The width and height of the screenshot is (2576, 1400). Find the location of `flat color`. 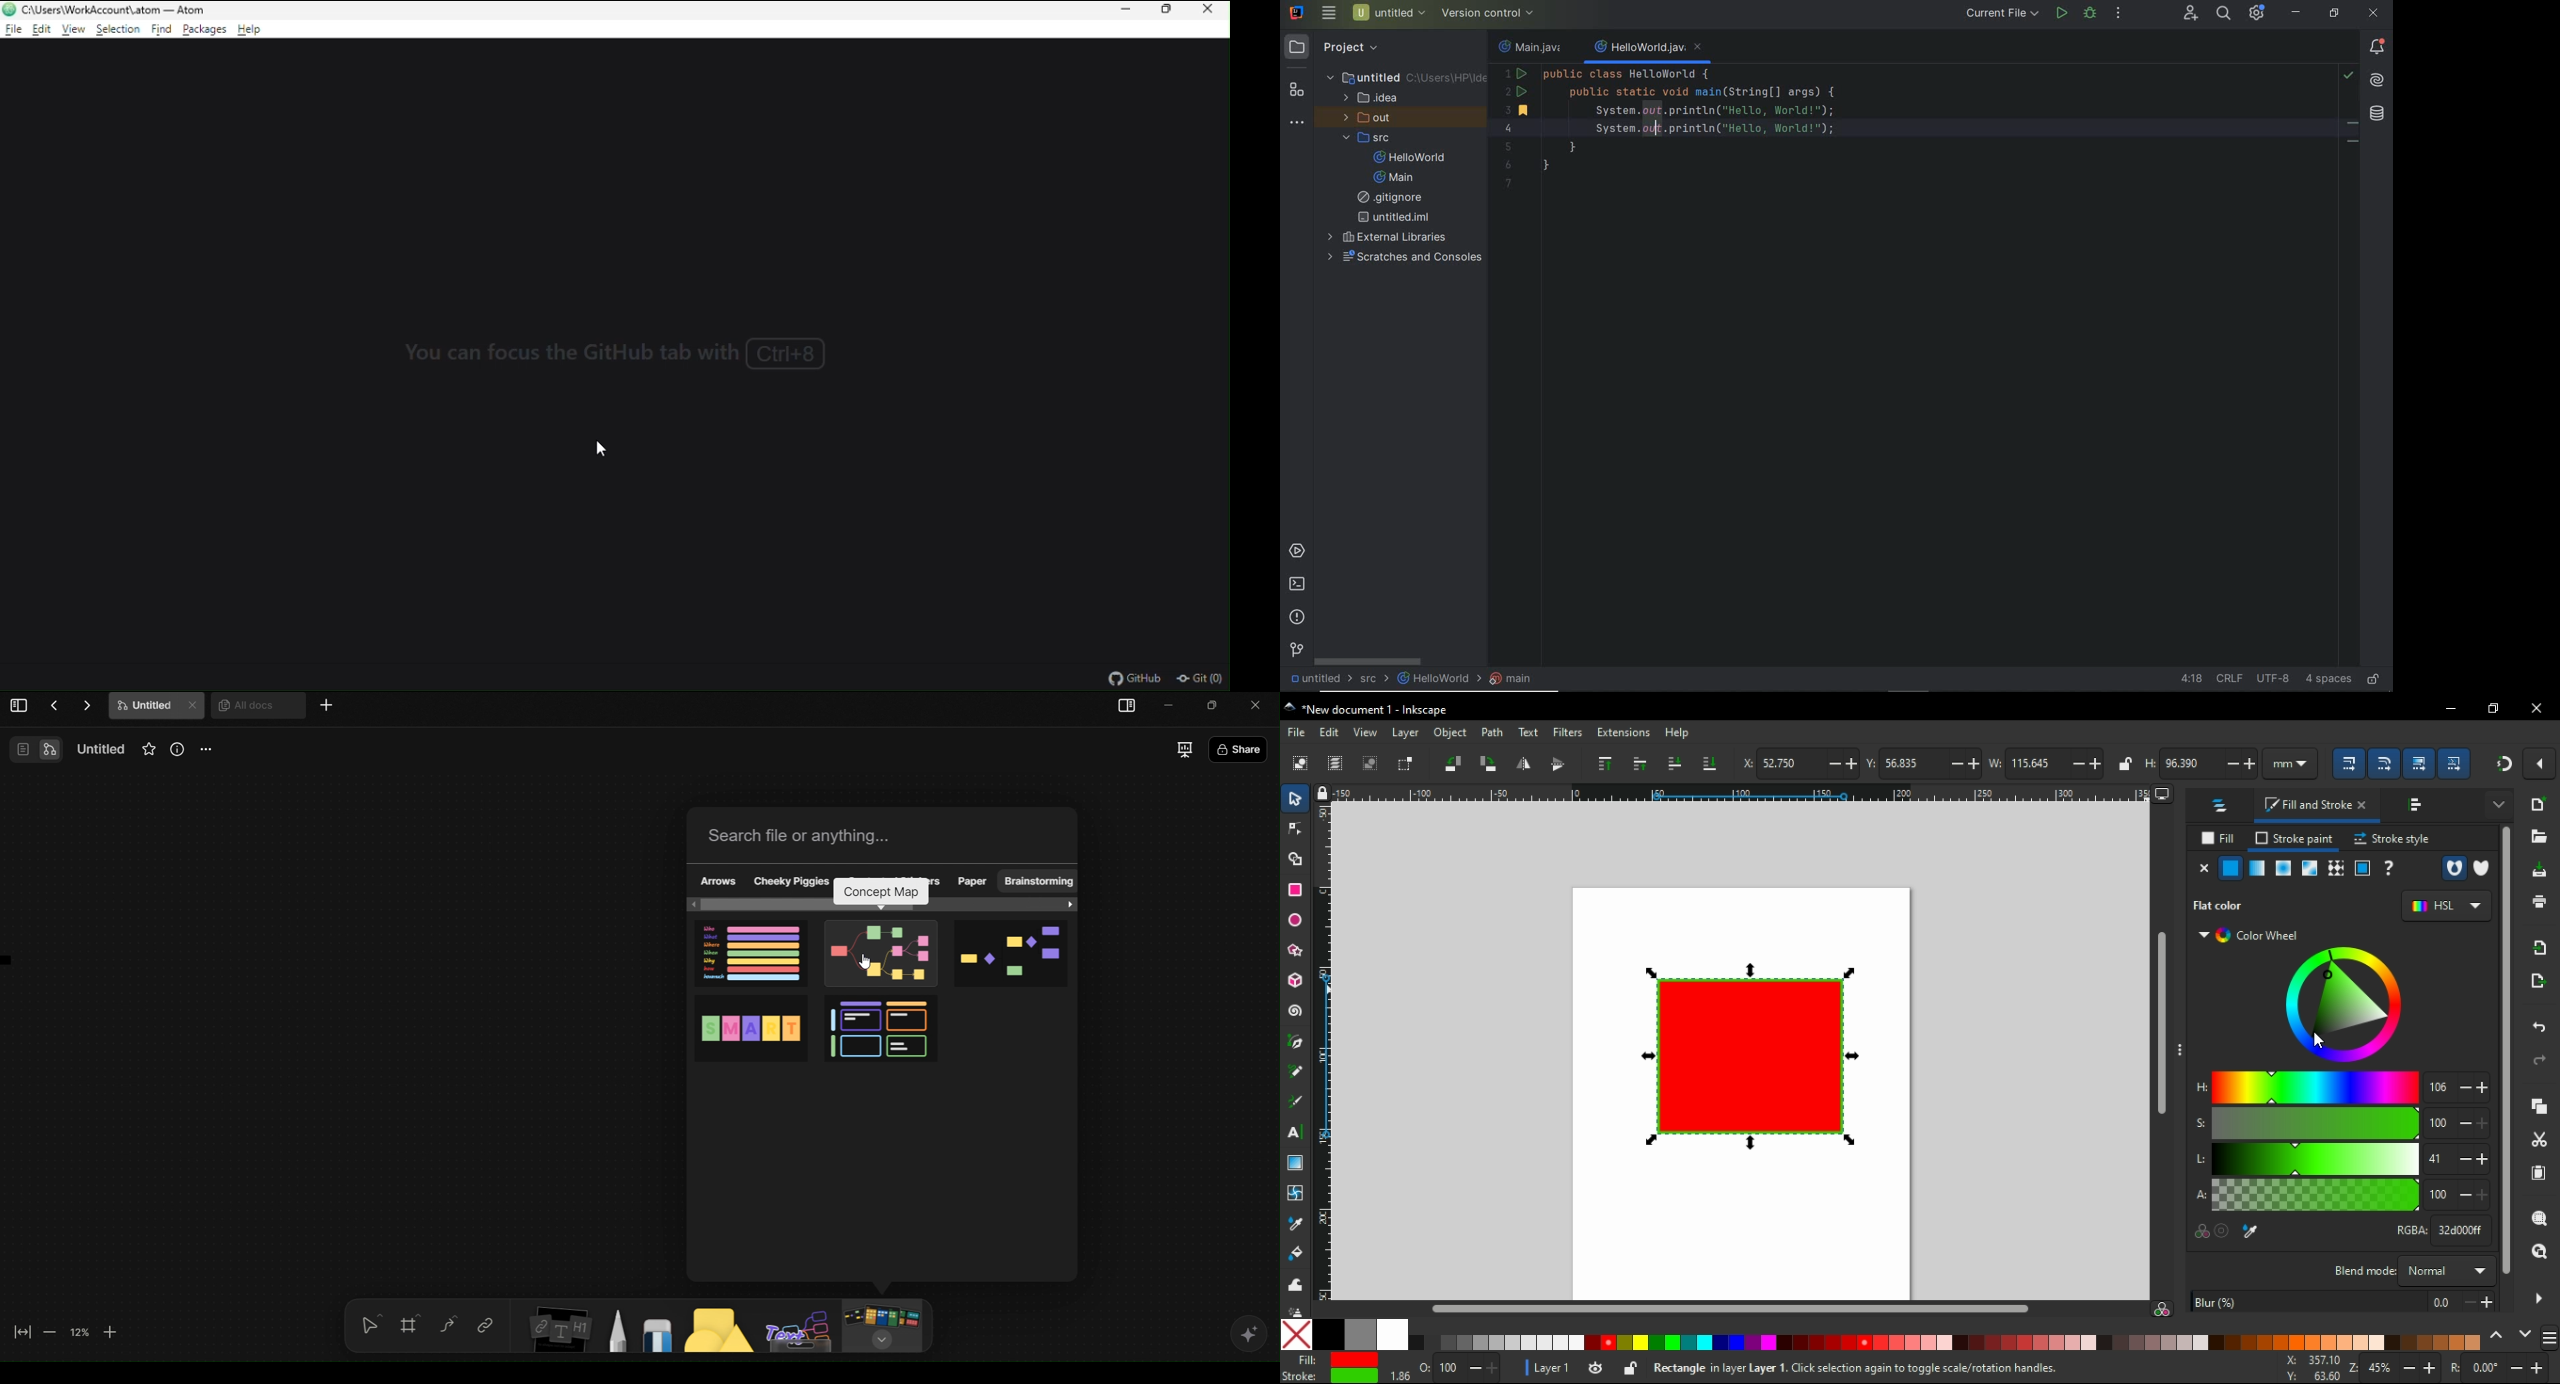

flat color is located at coordinates (2231, 868).